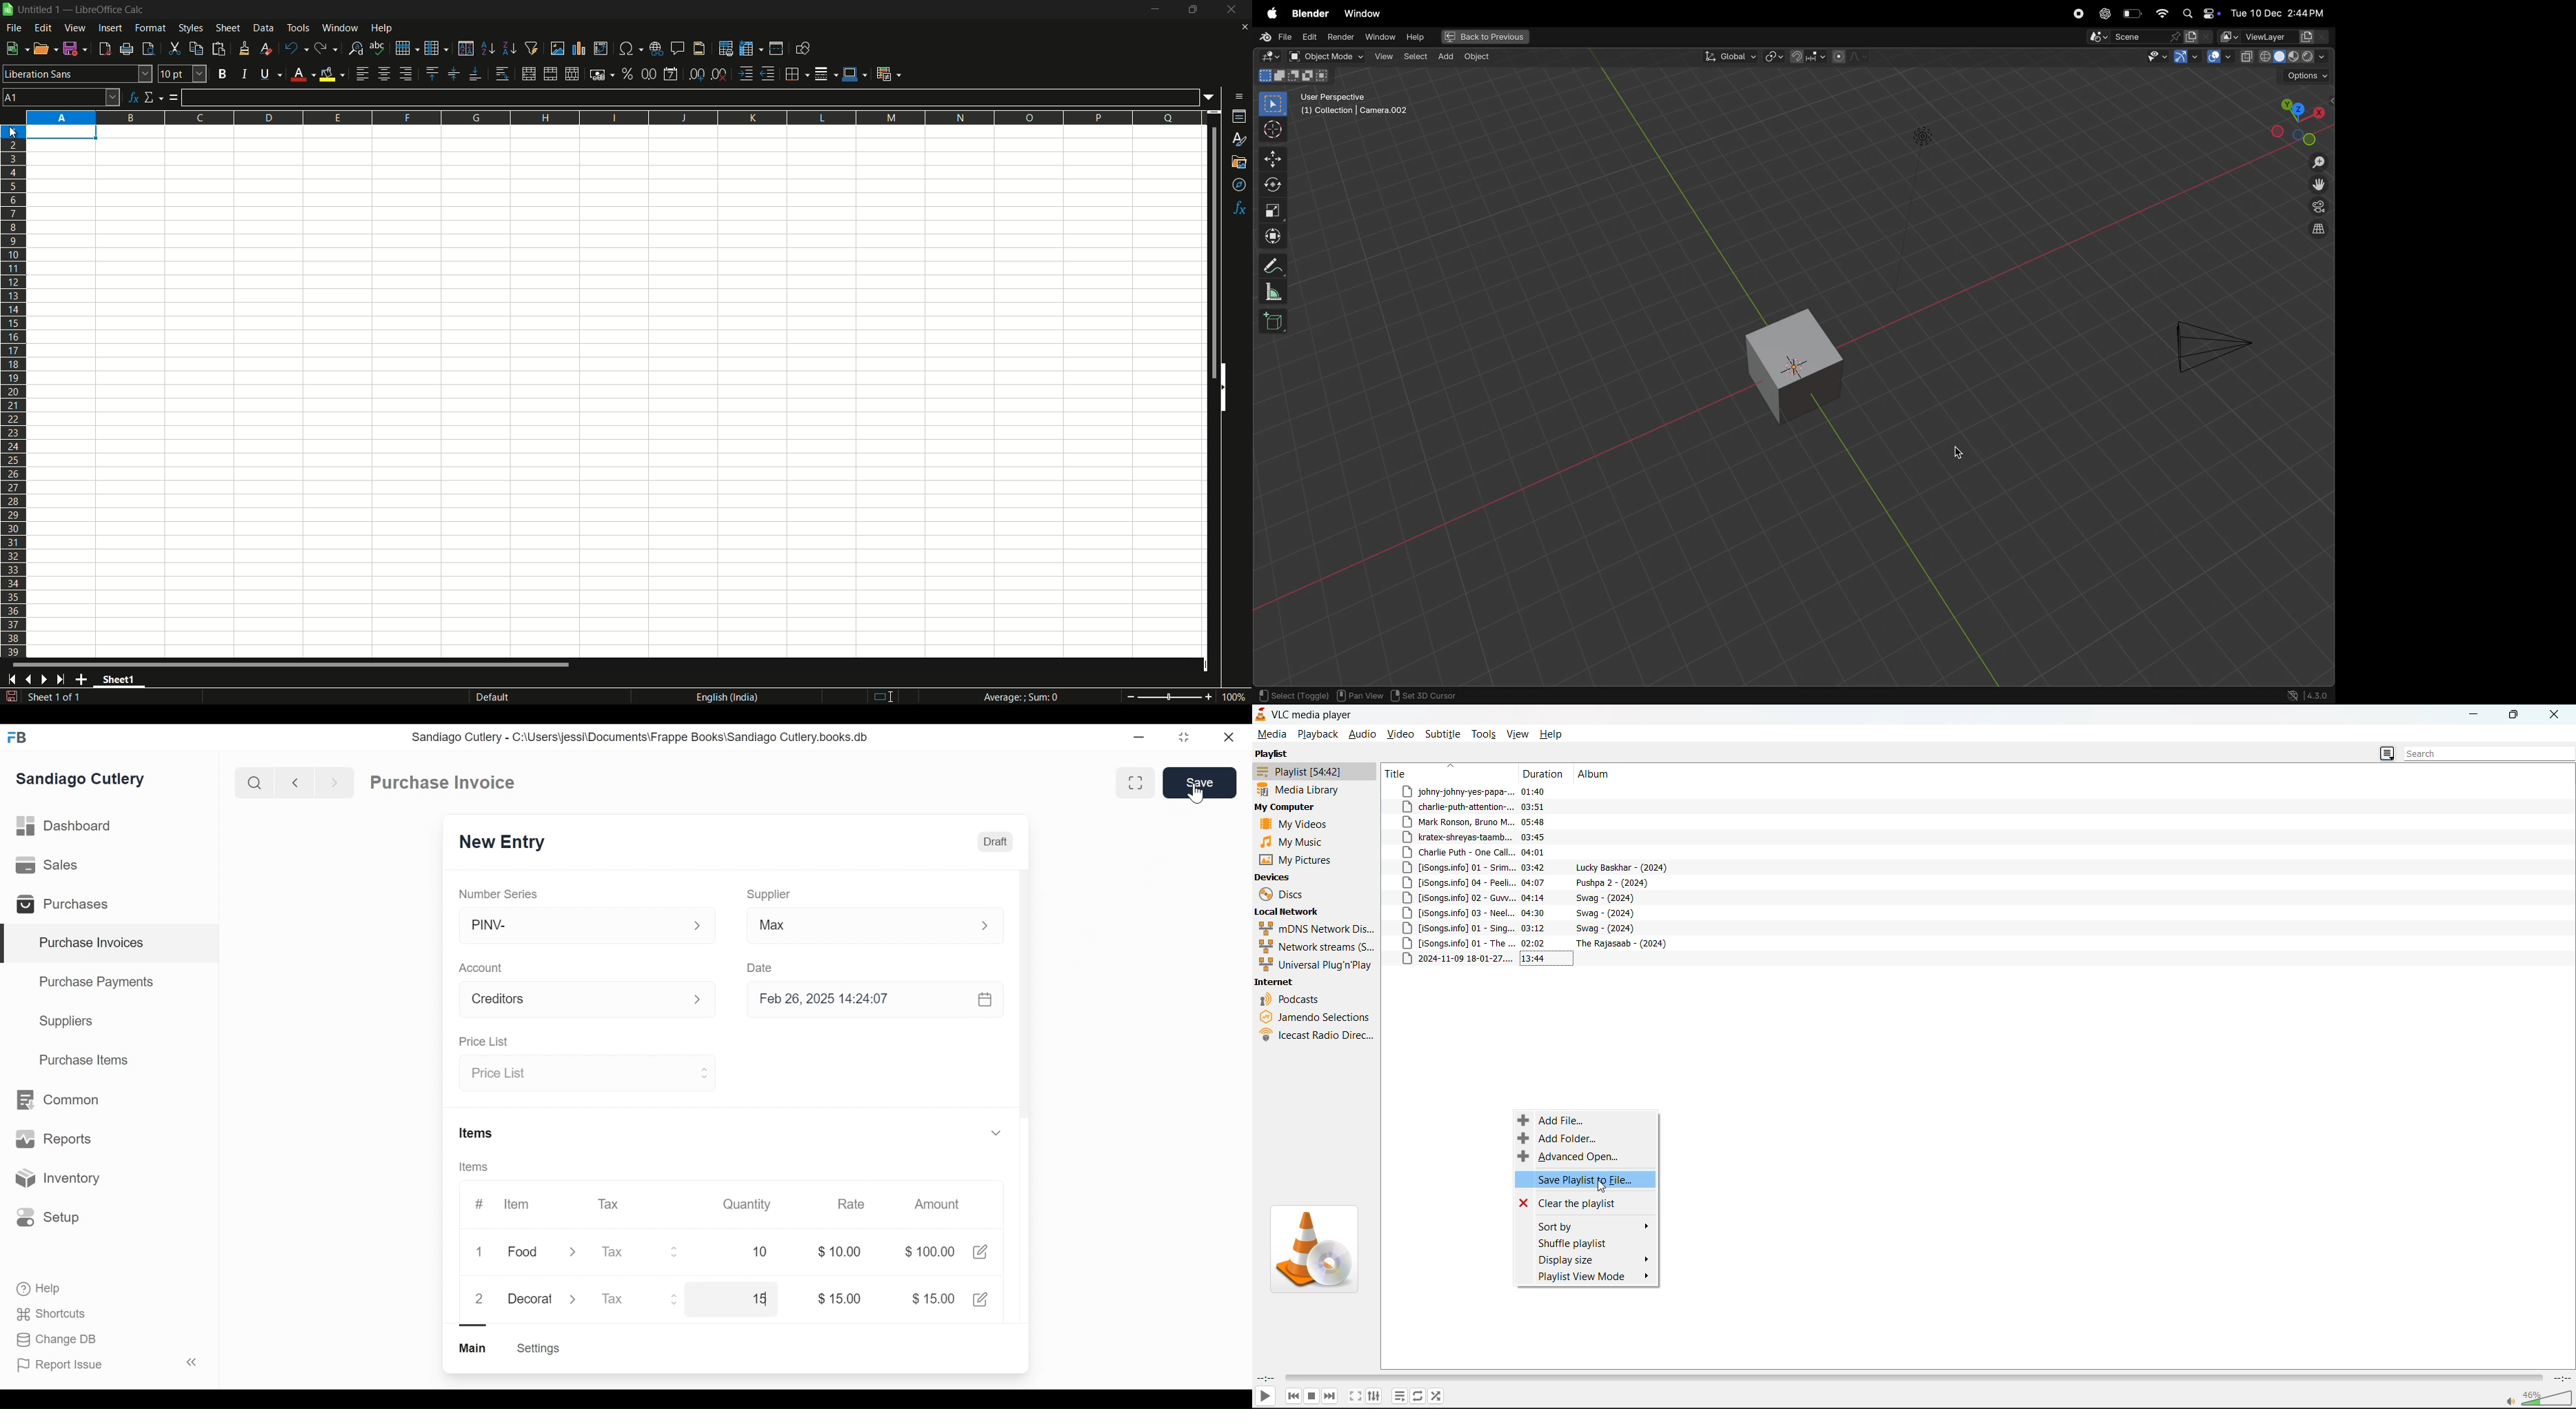 This screenshot has height=1428, width=2576. I want to click on column, so click(437, 49).